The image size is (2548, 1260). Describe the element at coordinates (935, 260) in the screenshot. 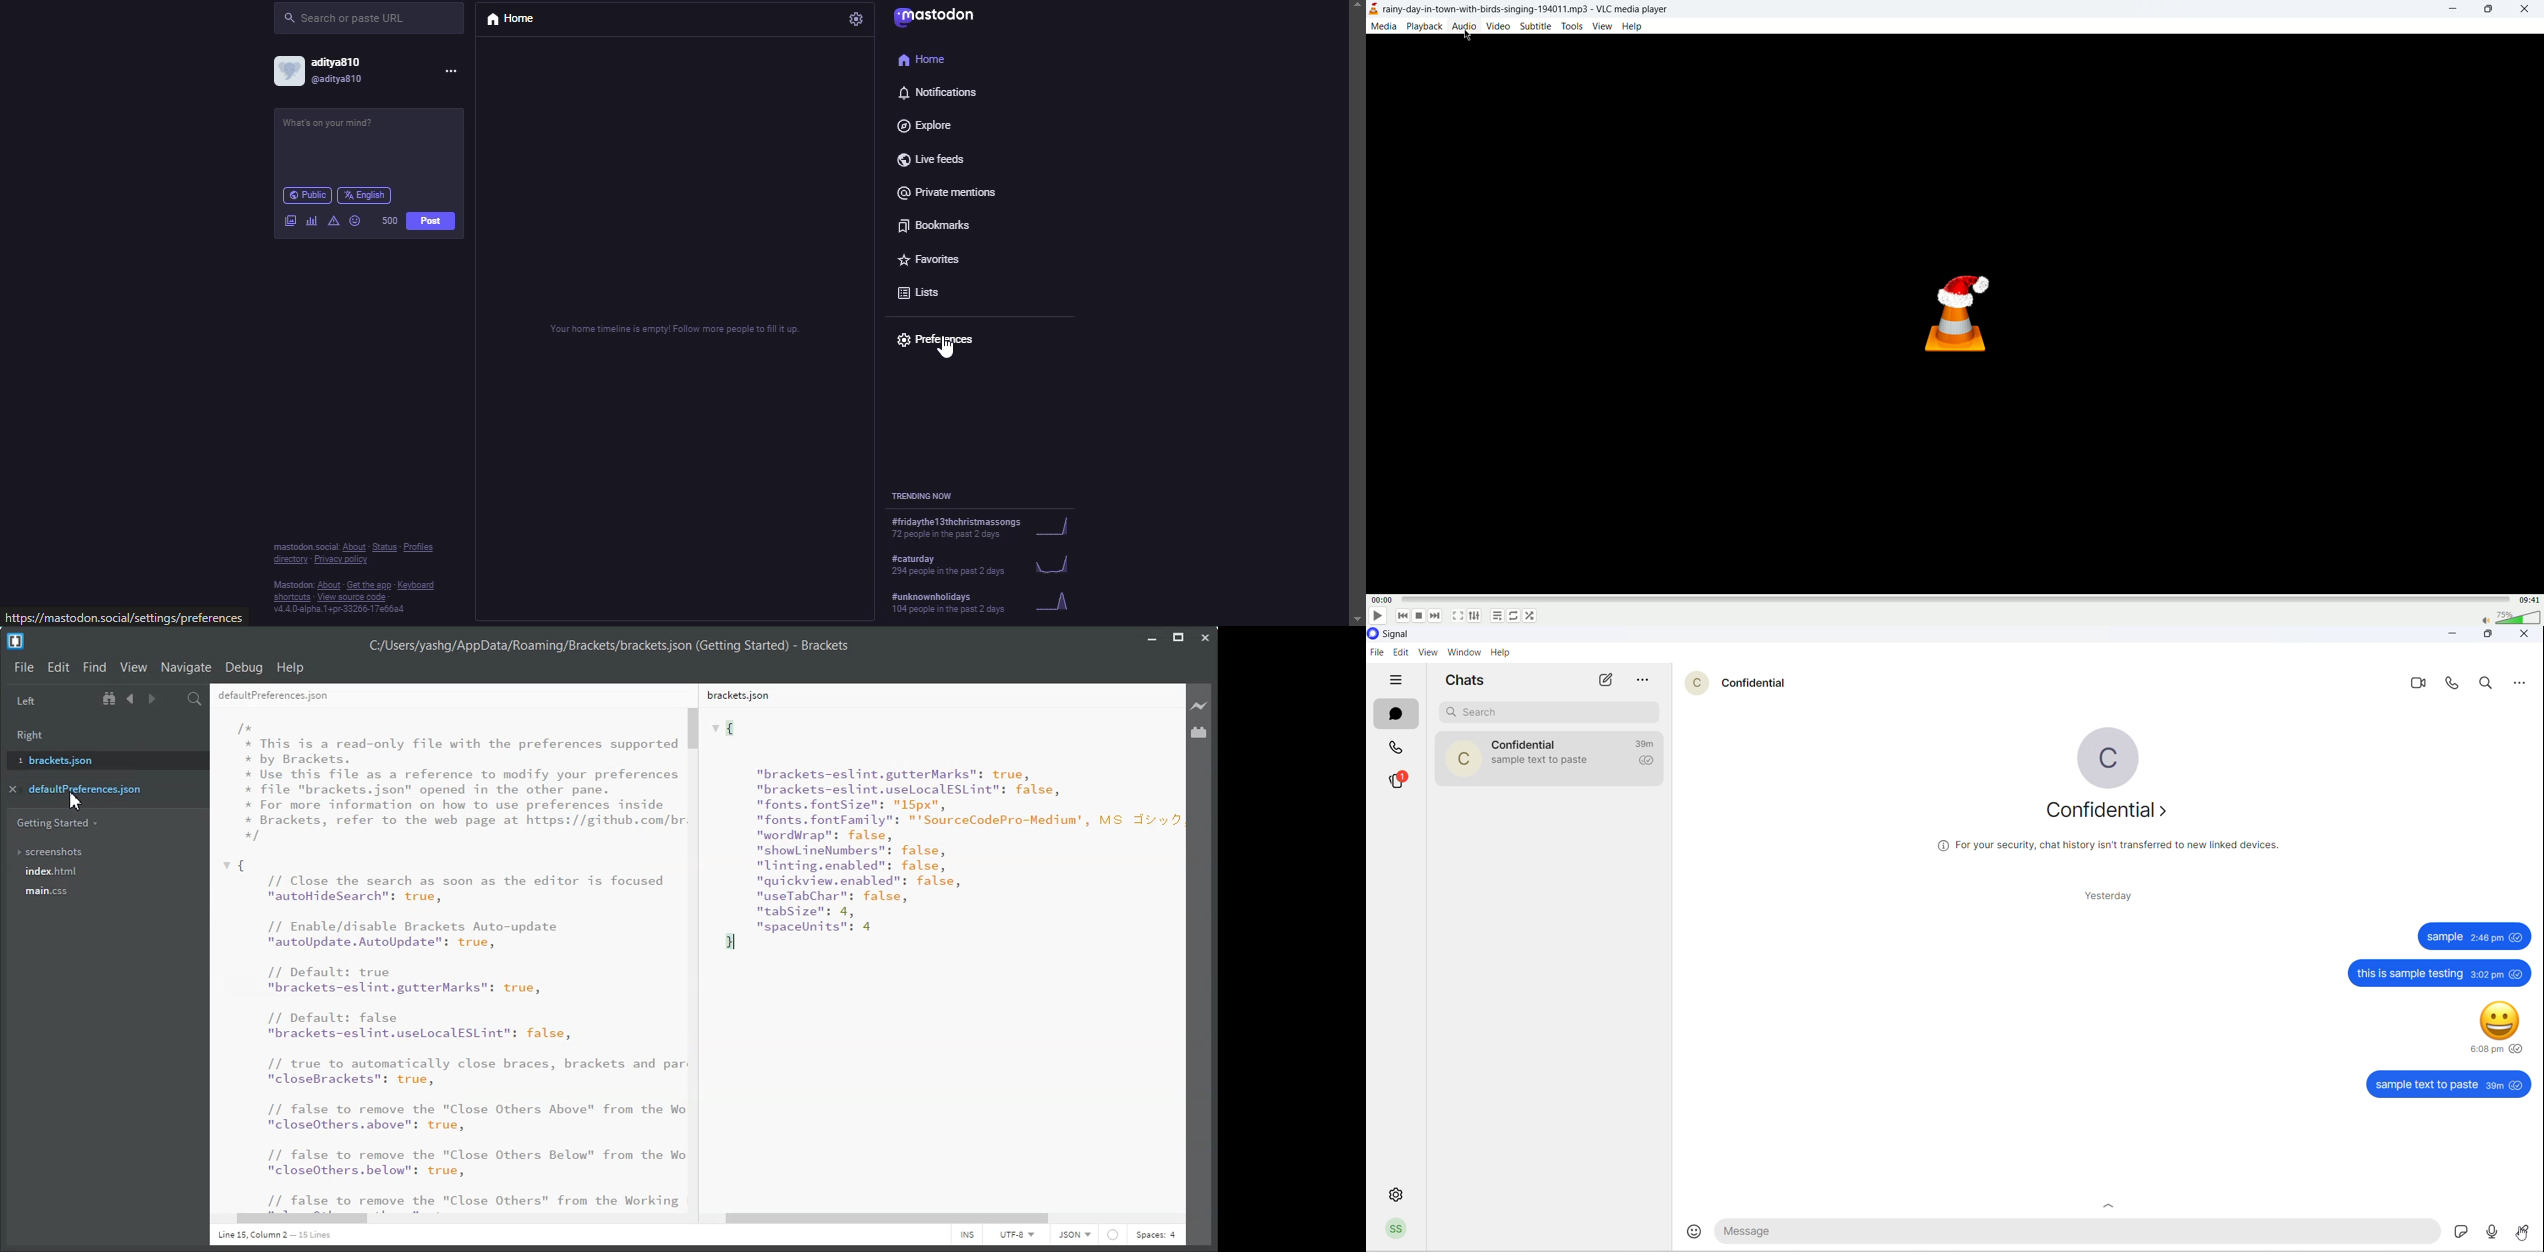

I see `favorites` at that location.